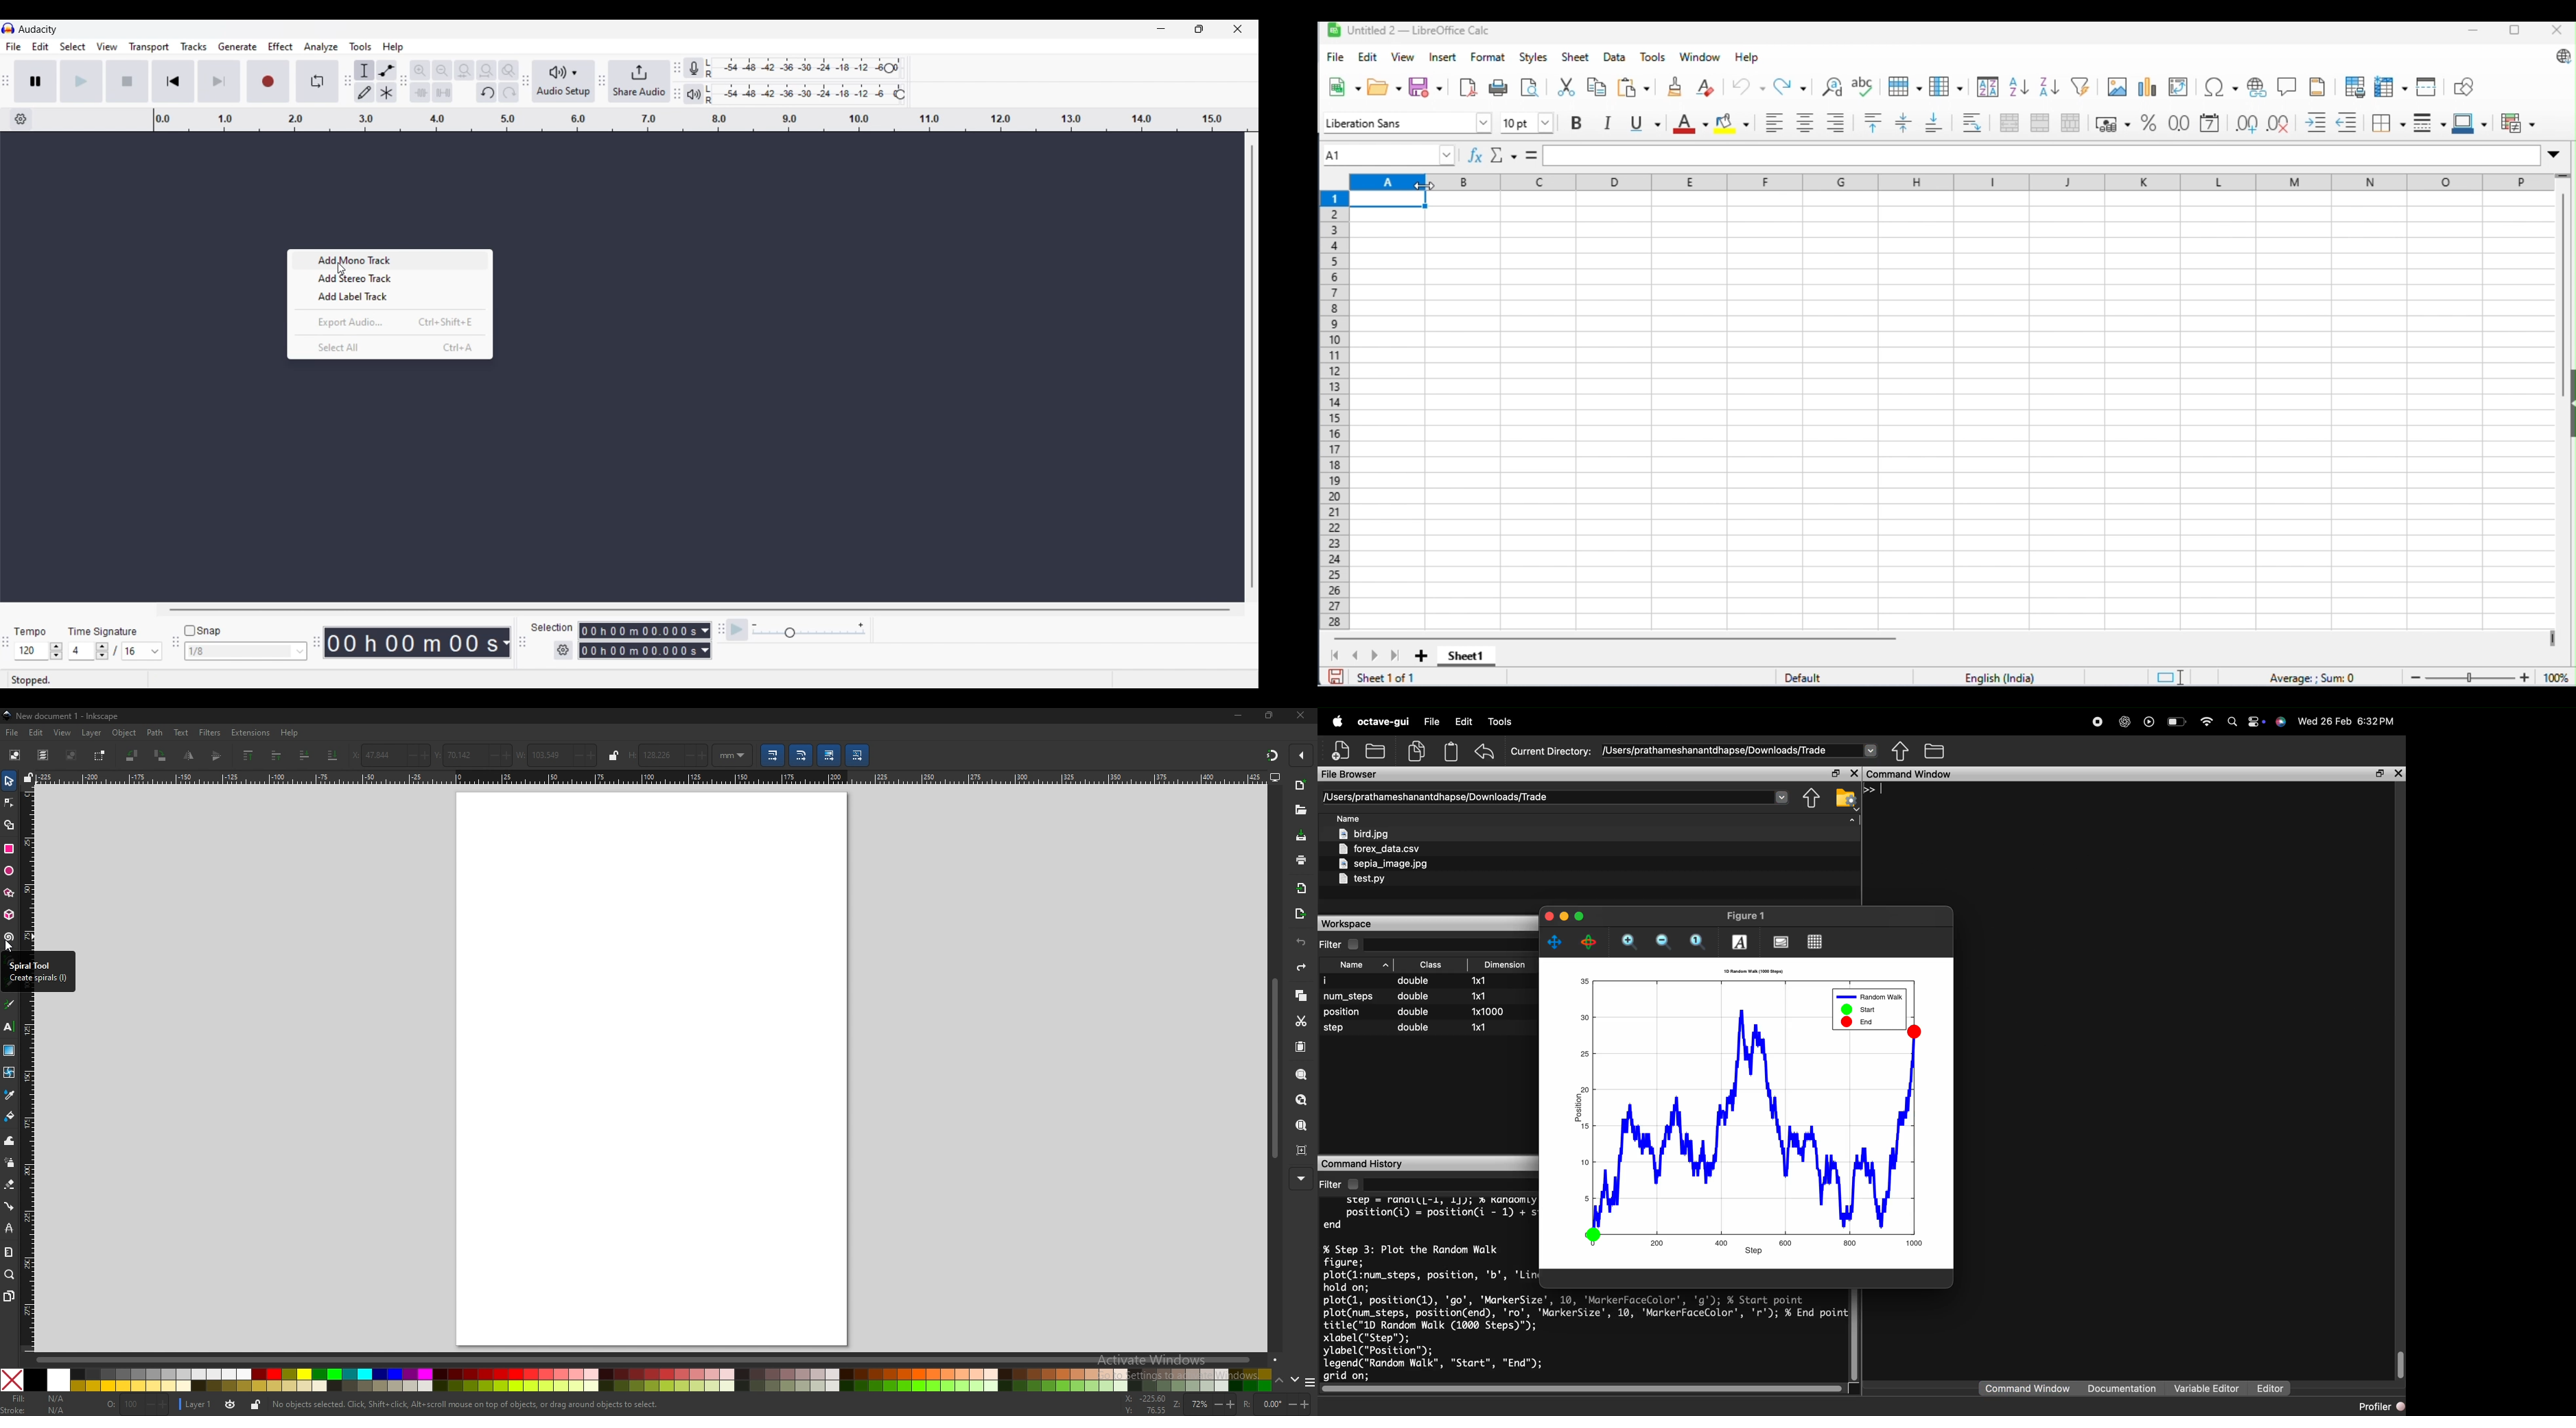 The width and height of the screenshot is (2576, 1428). What do you see at coordinates (1853, 773) in the screenshot?
I see `close` at bounding box center [1853, 773].